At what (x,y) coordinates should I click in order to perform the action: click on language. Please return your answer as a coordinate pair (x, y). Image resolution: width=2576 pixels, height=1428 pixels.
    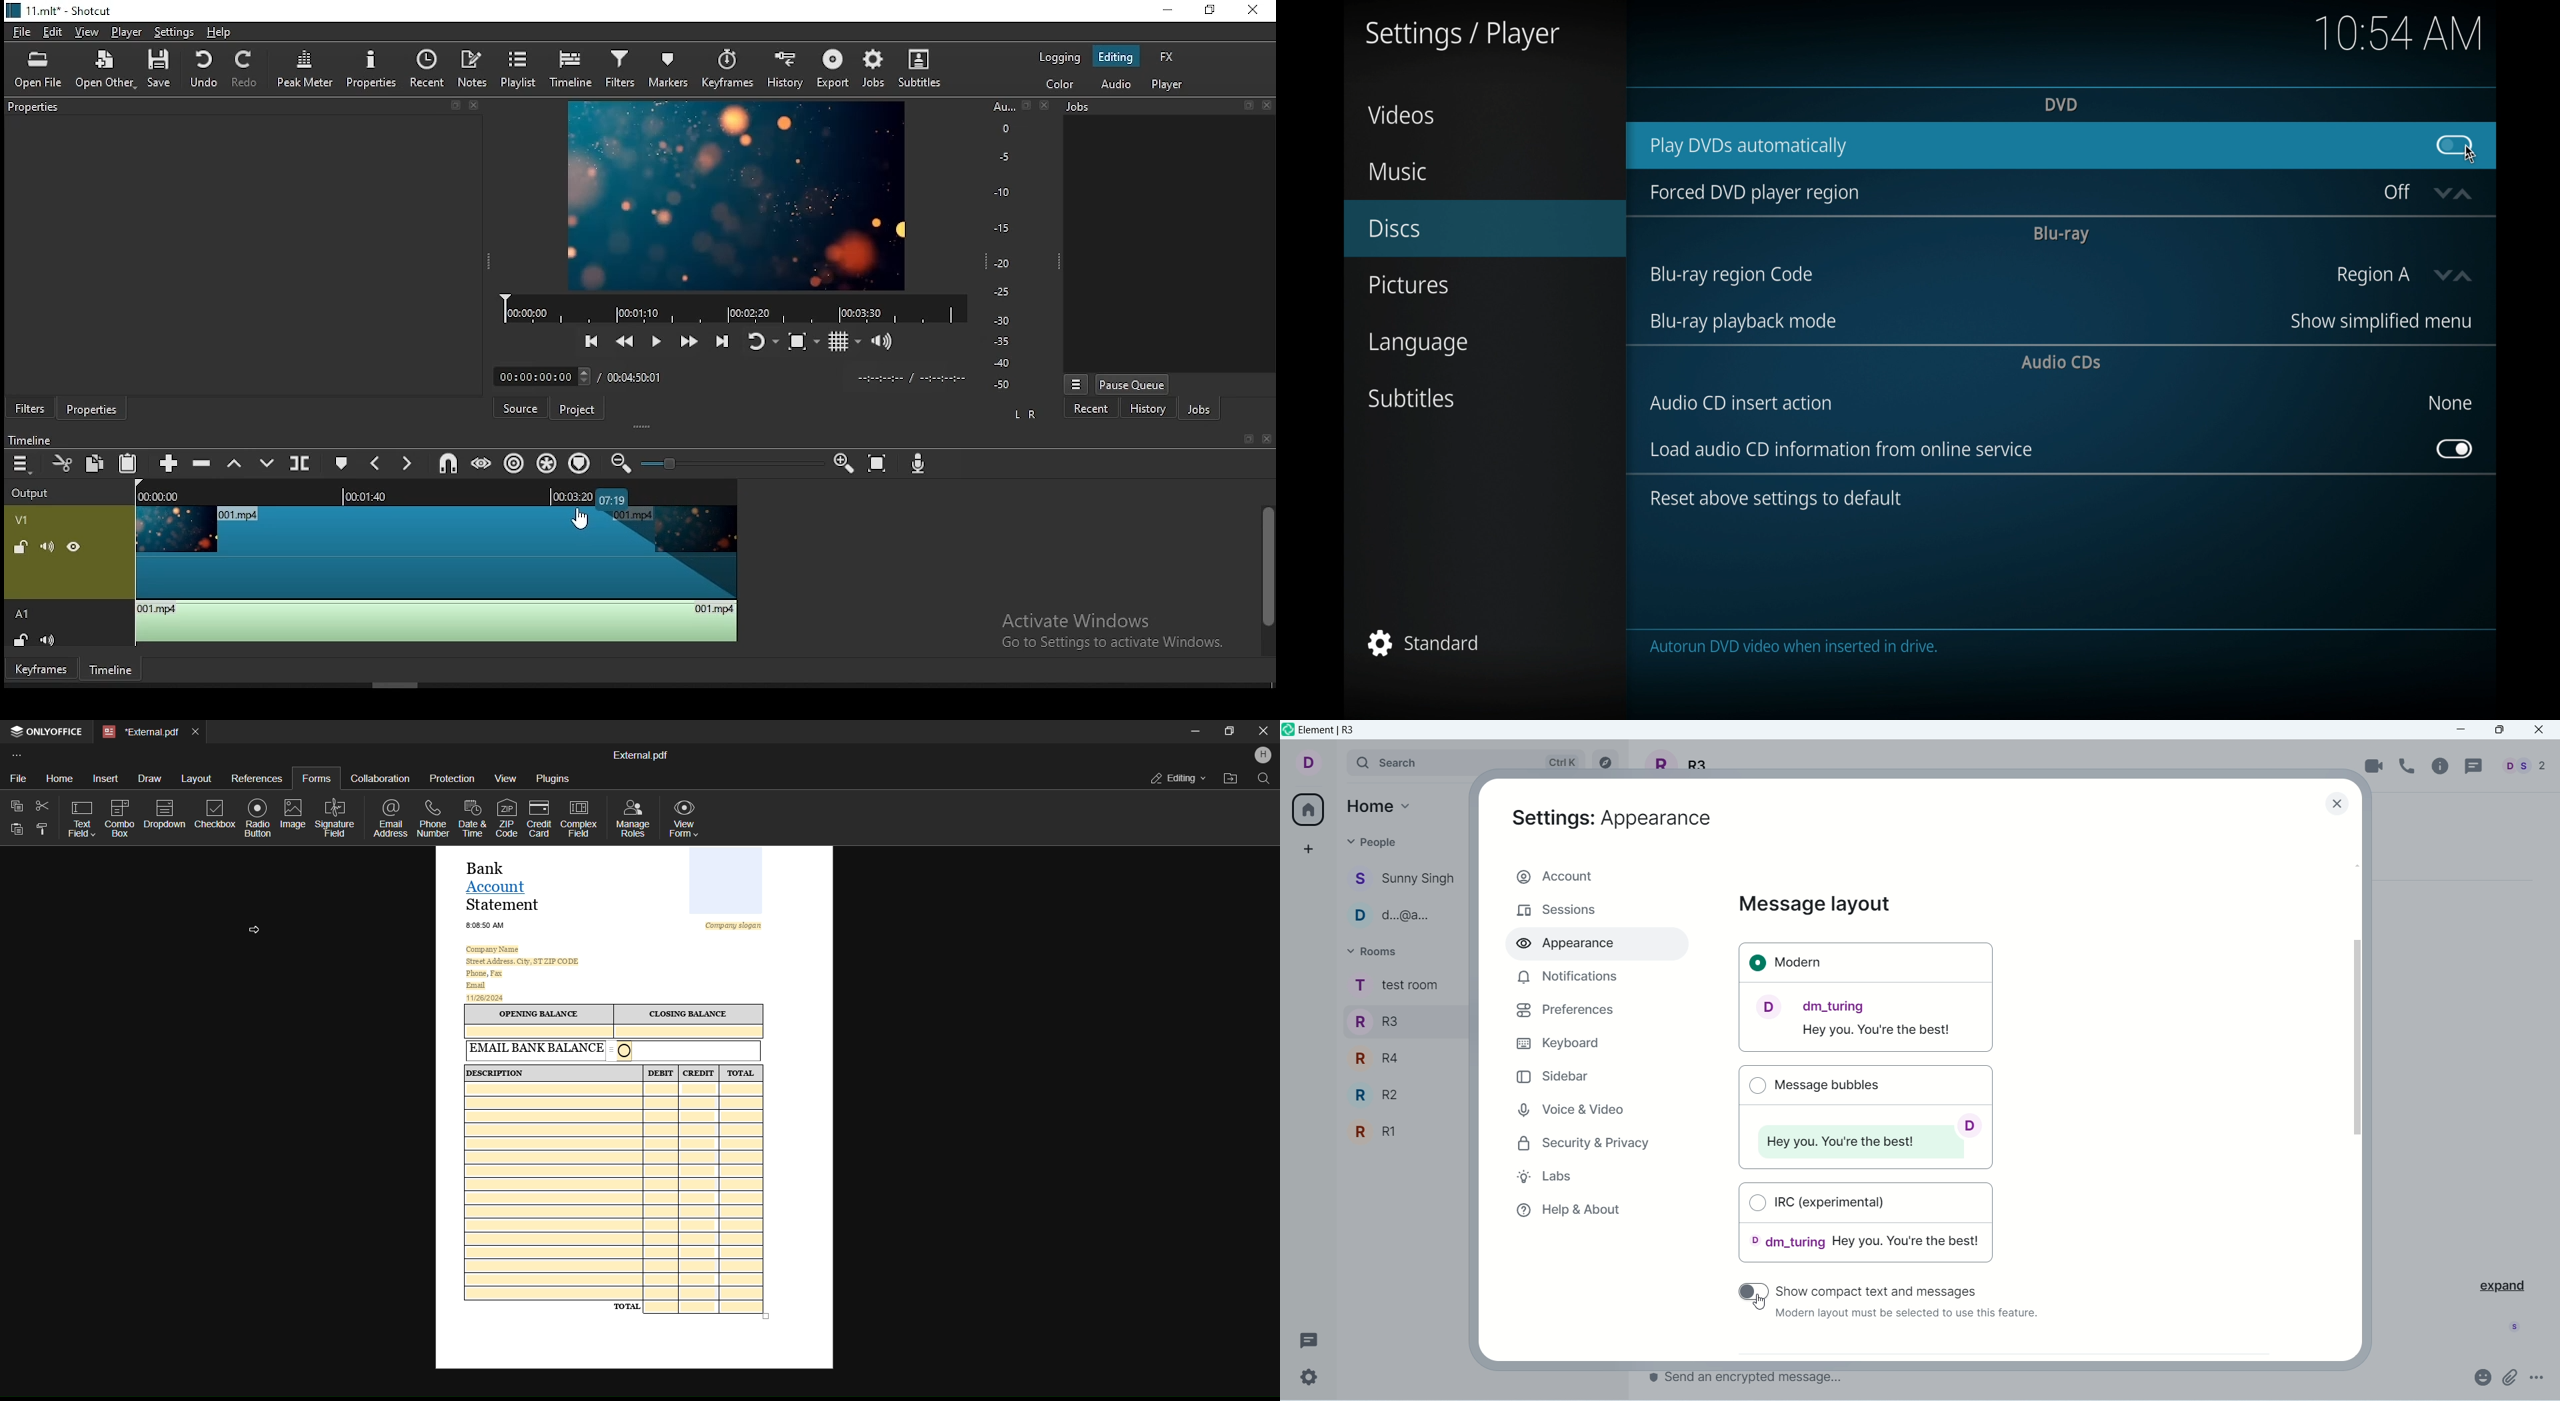
    Looking at the image, I should click on (1420, 345).